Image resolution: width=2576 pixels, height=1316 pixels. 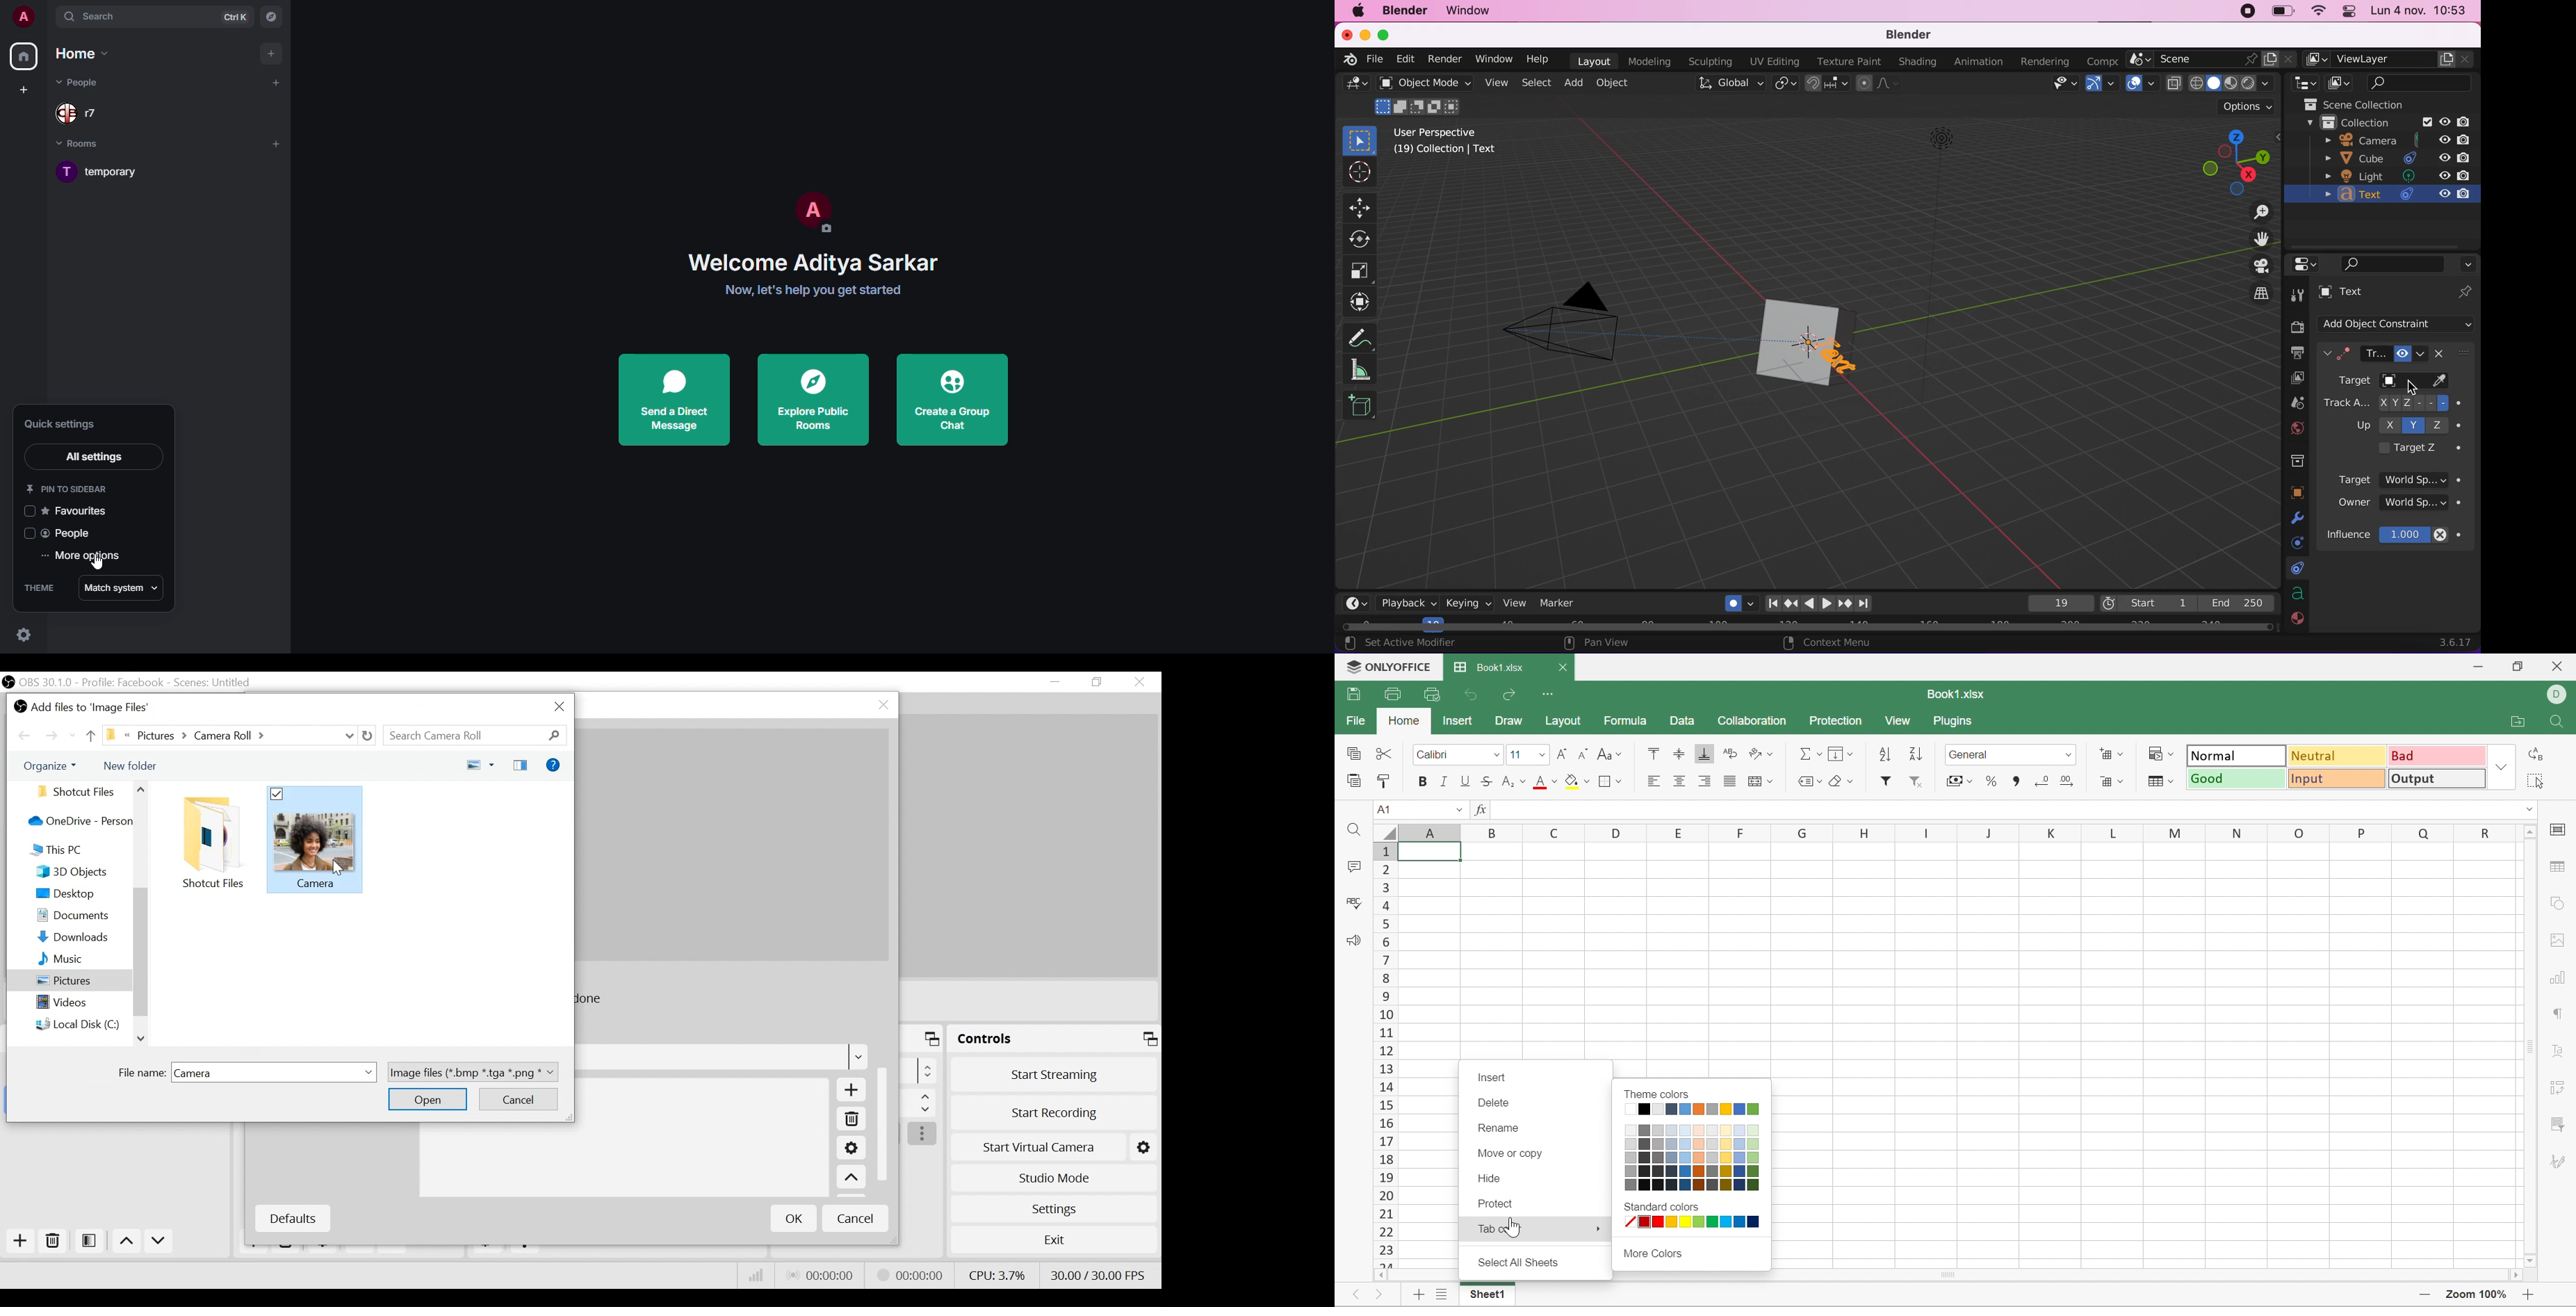 I want to click on Comments, so click(x=1351, y=866).